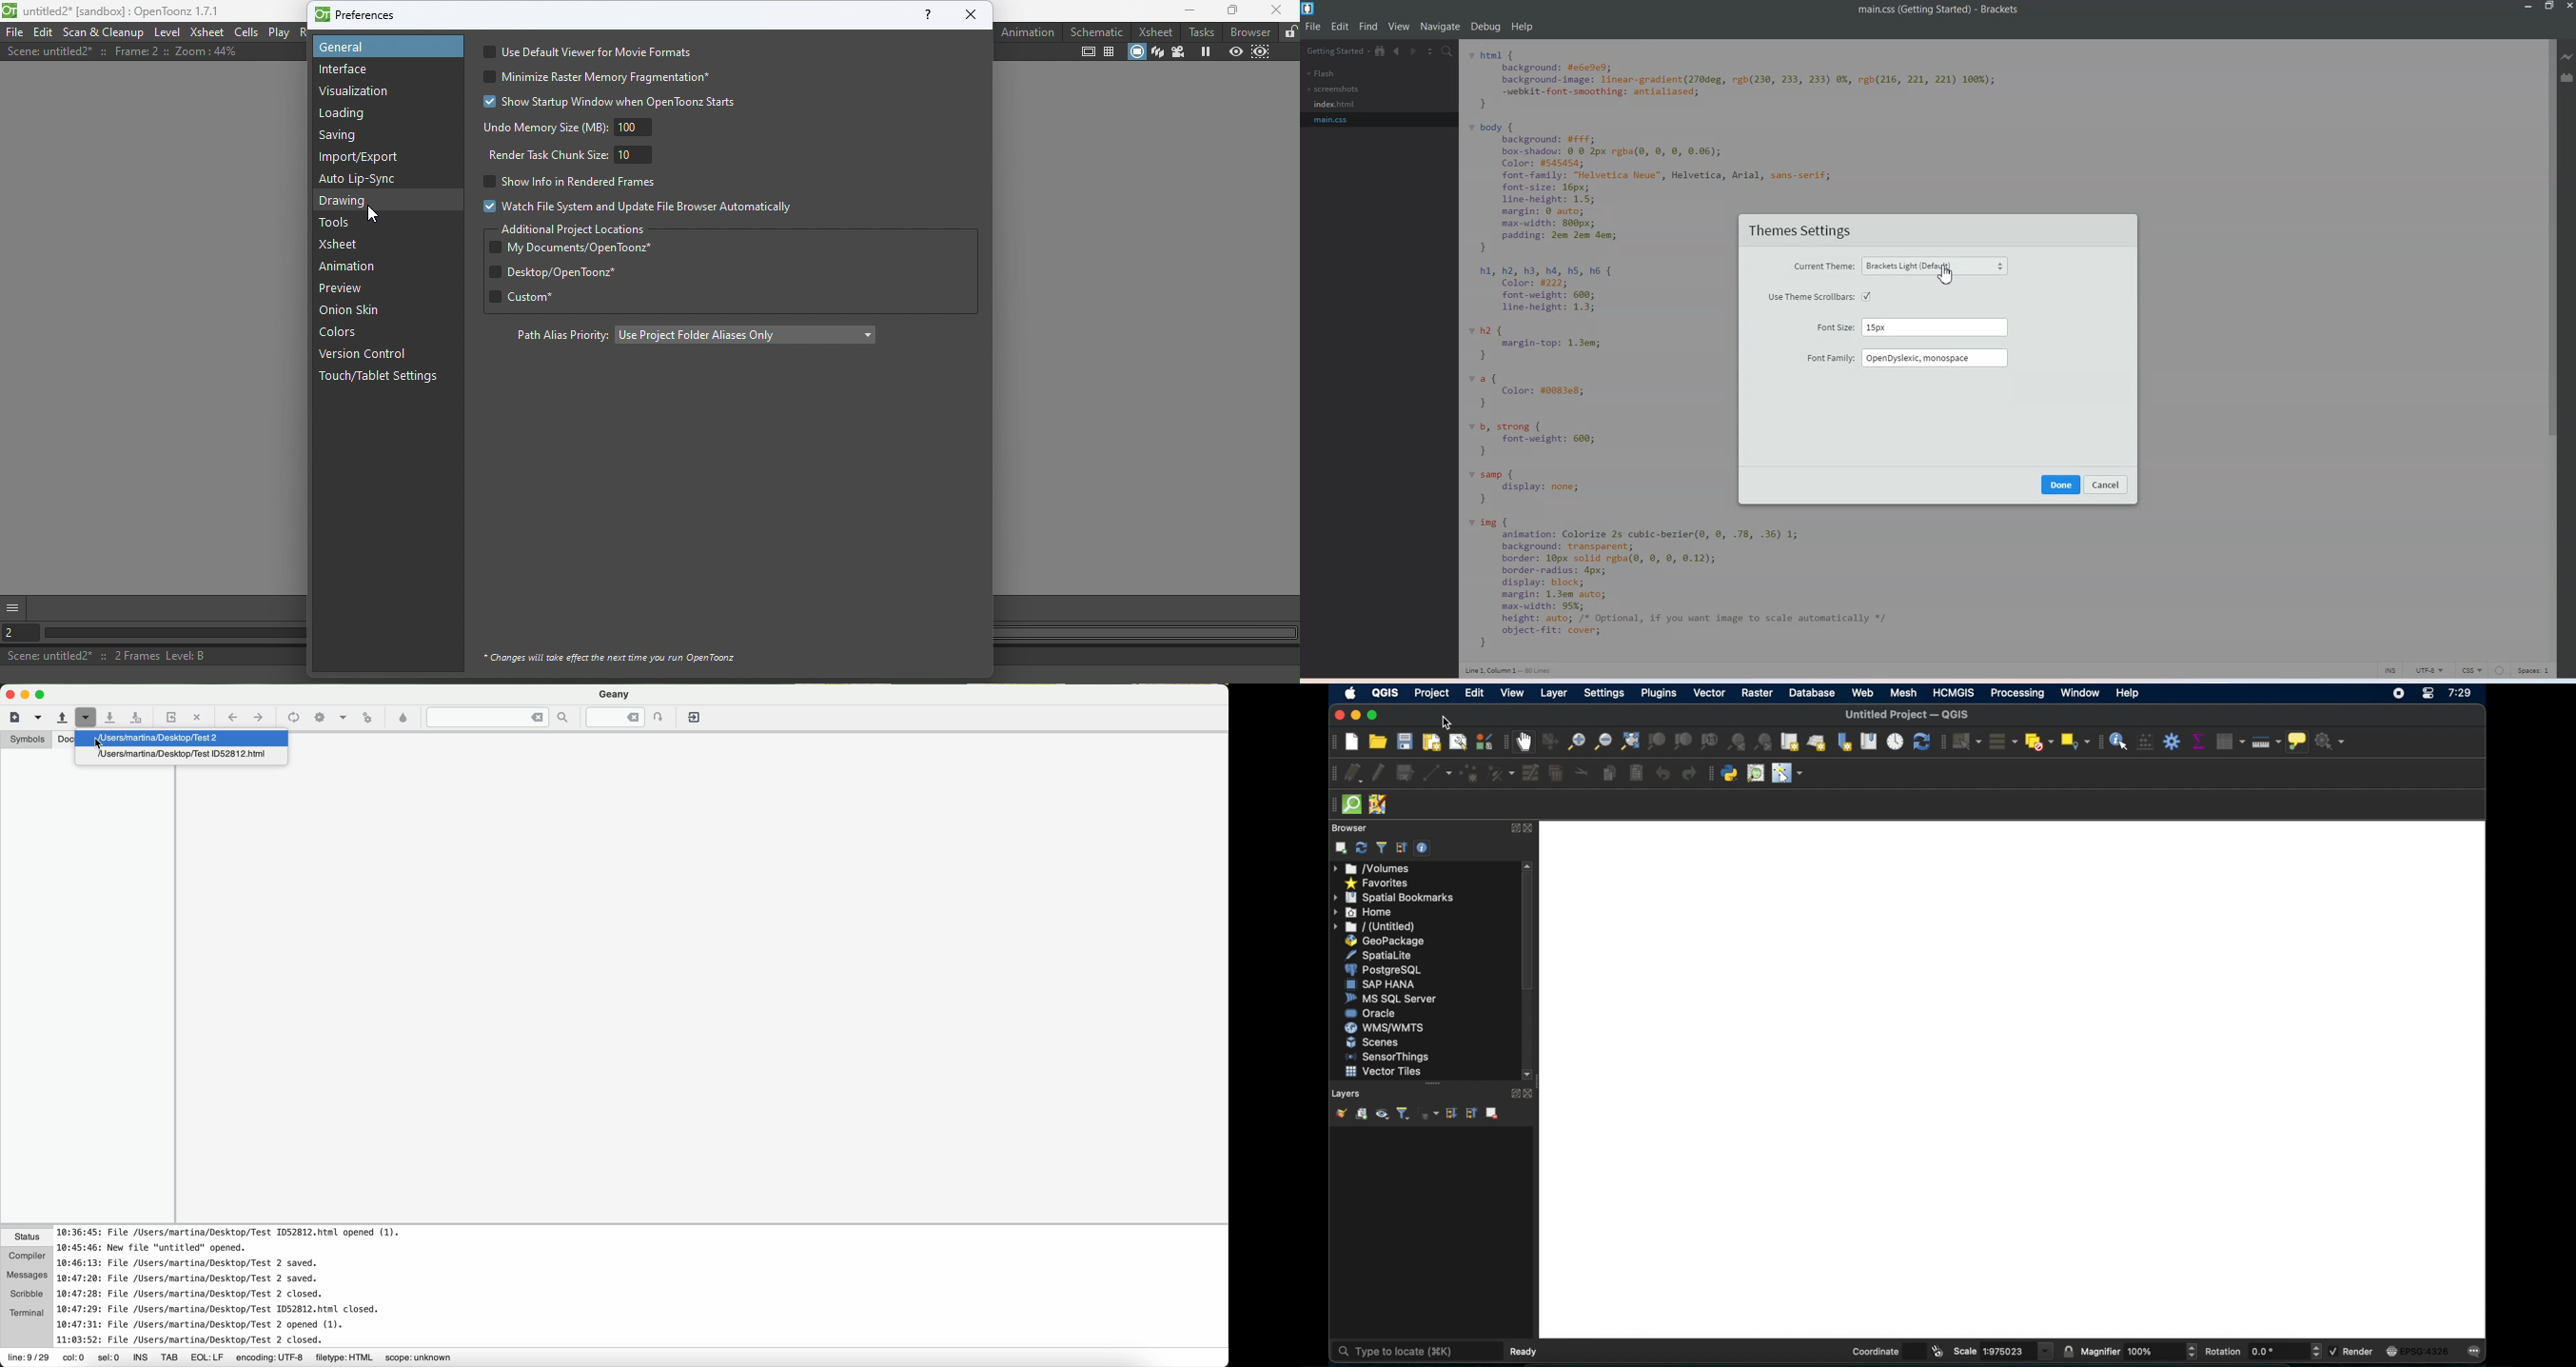  What do you see at coordinates (1381, 51) in the screenshot?
I see `Show in file tree` at bounding box center [1381, 51].